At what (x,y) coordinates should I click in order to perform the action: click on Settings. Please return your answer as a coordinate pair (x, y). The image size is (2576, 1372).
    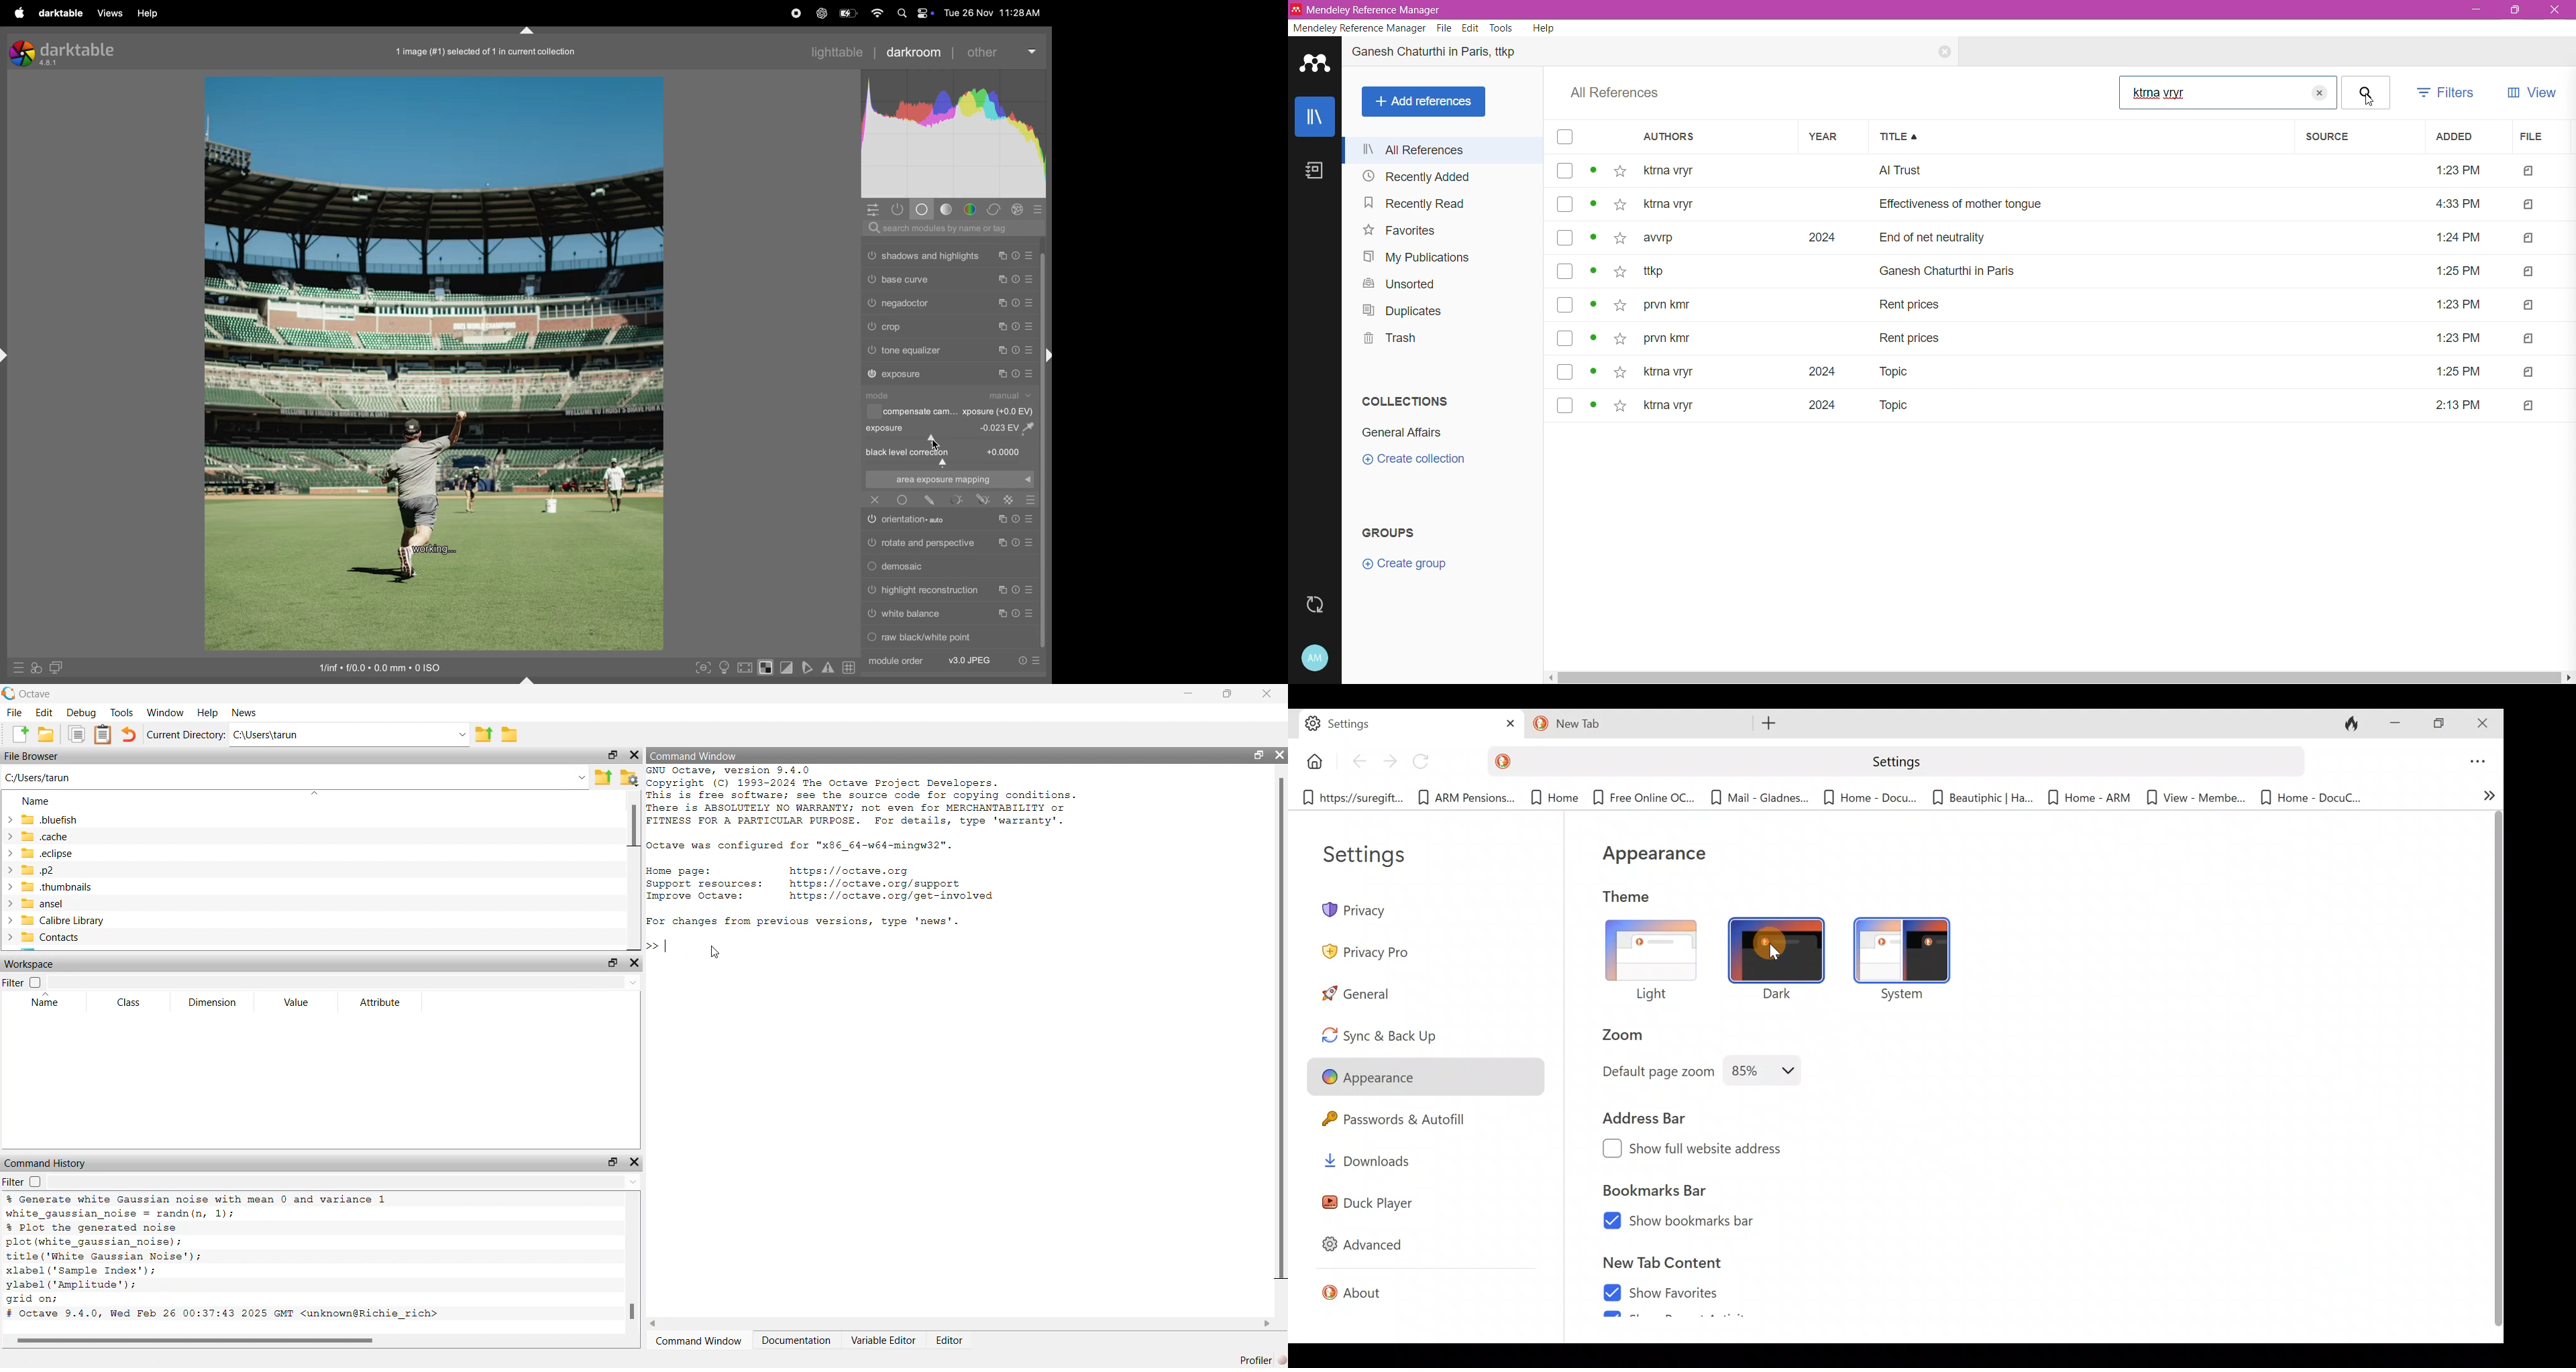
    Looking at the image, I should click on (1377, 853).